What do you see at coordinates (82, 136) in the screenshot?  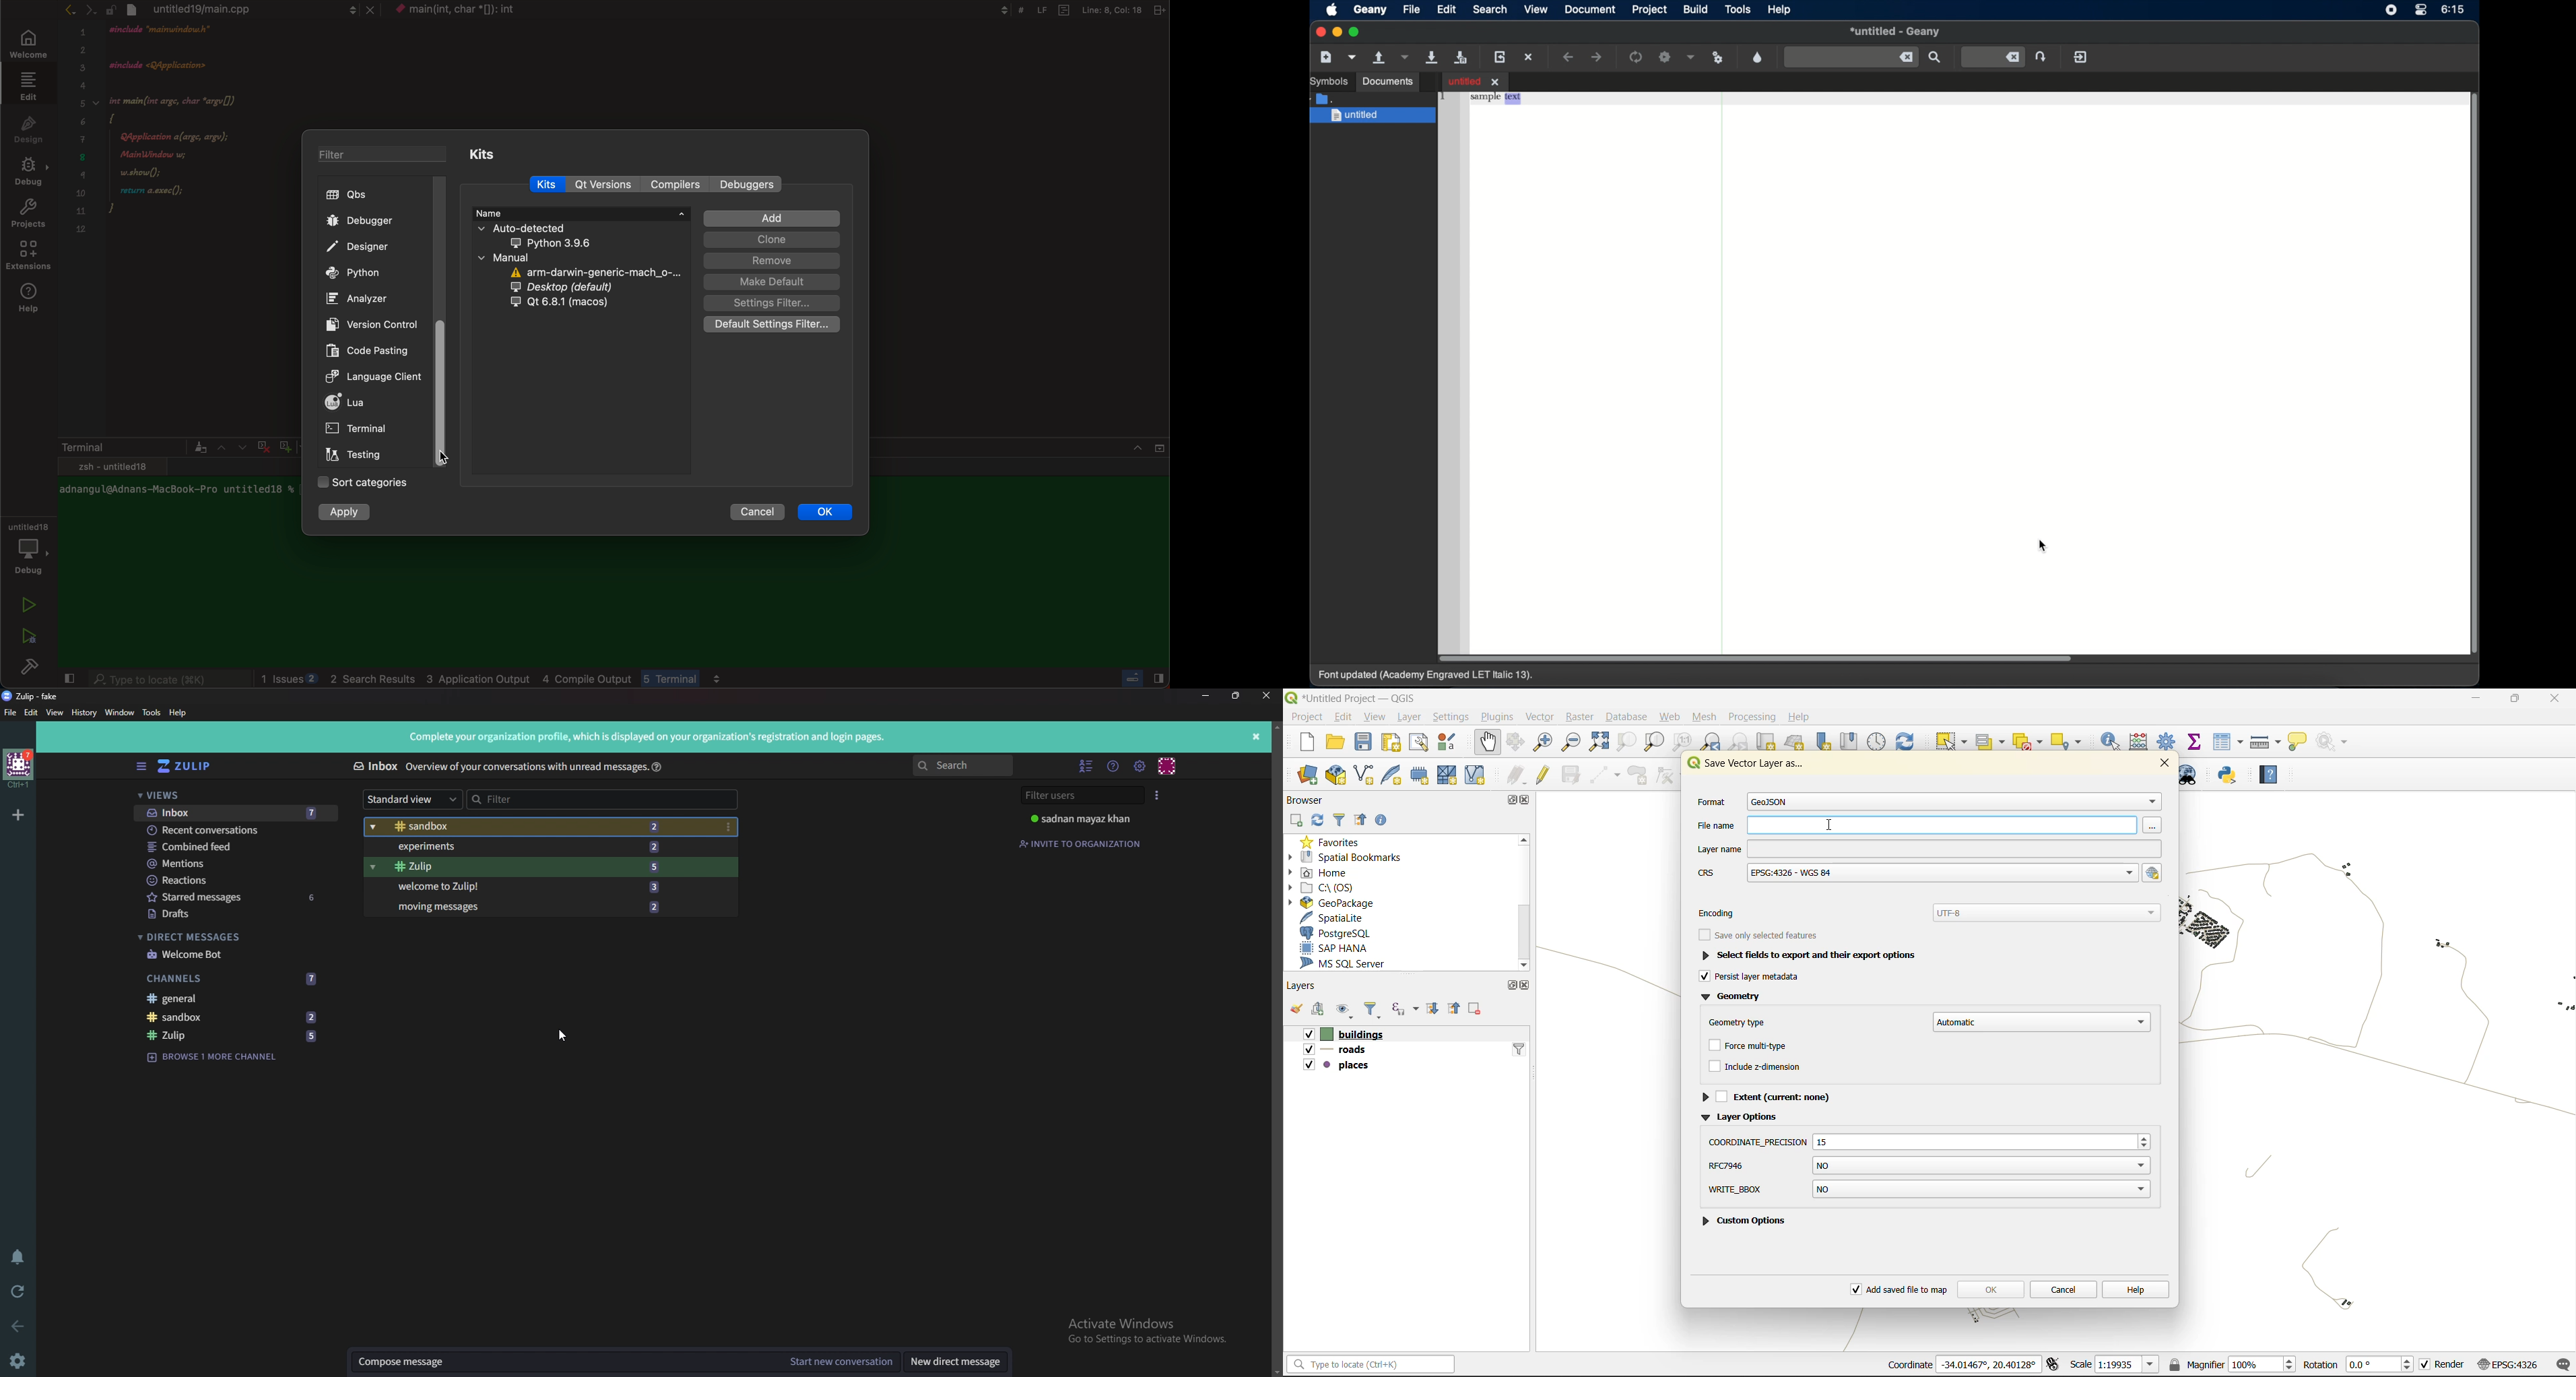 I see `numbers` at bounding box center [82, 136].